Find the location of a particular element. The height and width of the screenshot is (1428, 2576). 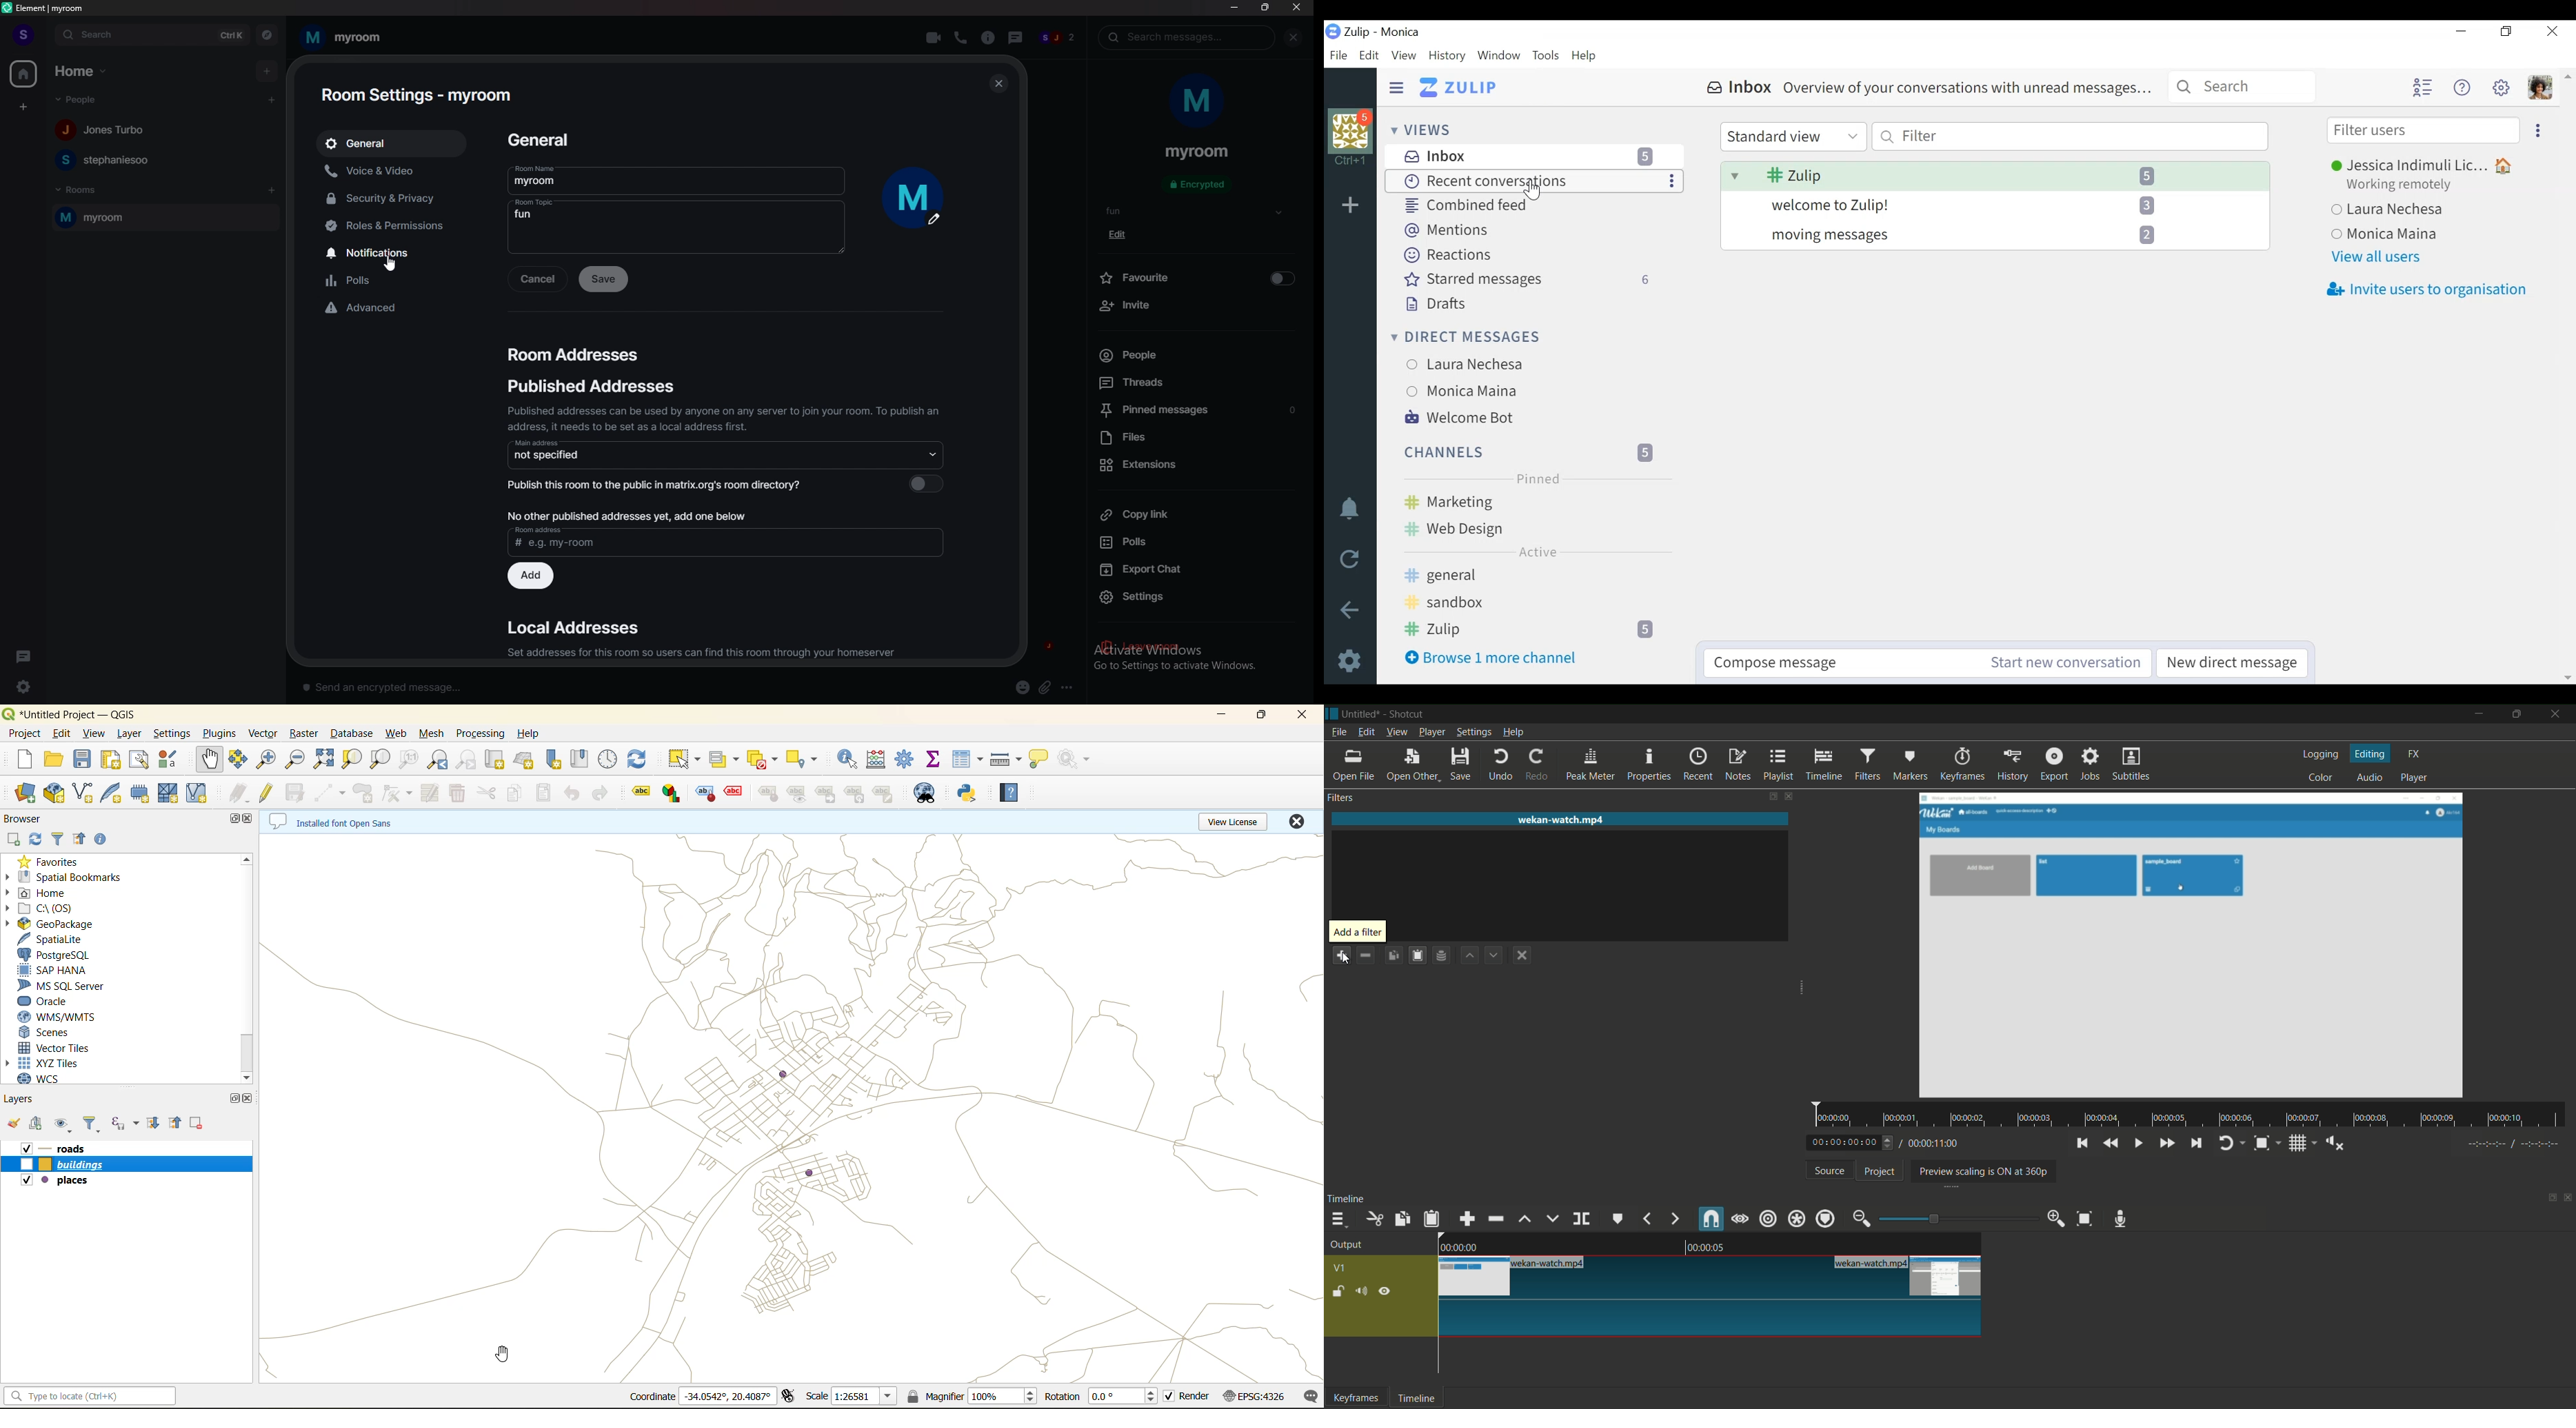

local addresses is located at coordinates (573, 627).